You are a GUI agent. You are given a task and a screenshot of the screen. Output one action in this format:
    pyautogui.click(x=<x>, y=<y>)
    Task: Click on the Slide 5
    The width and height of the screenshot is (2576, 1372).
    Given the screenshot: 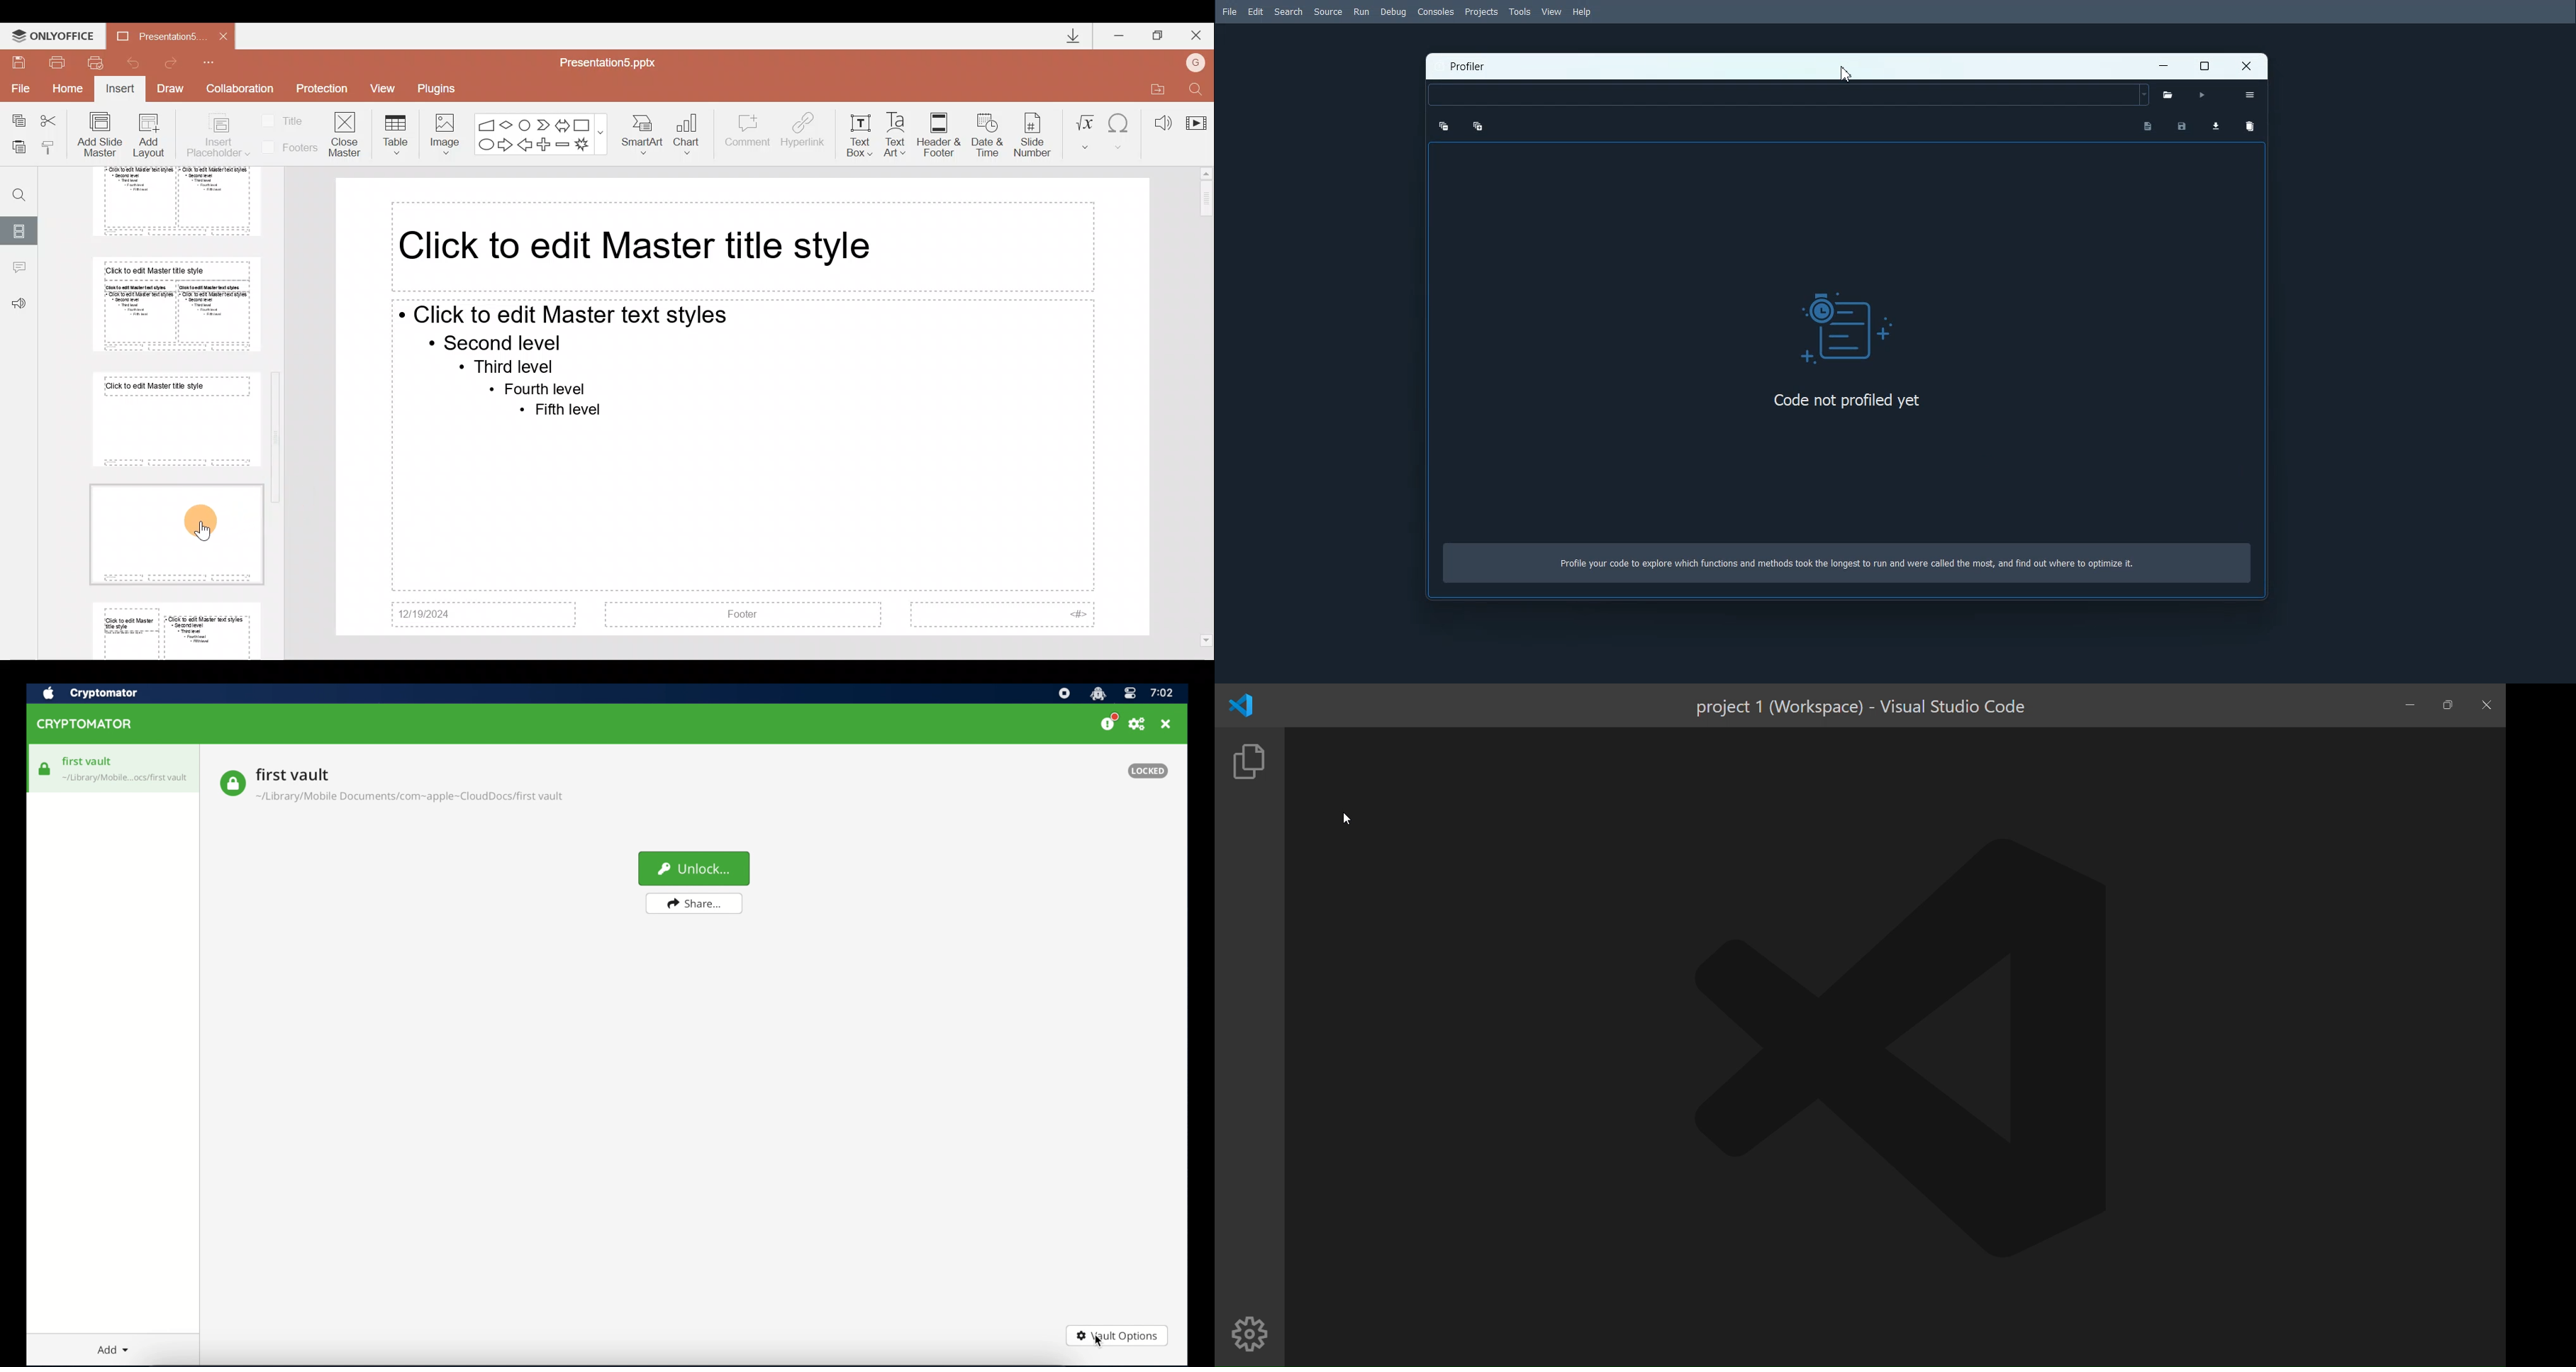 What is the action you would take?
    pyautogui.click(x=166, y=202)
    